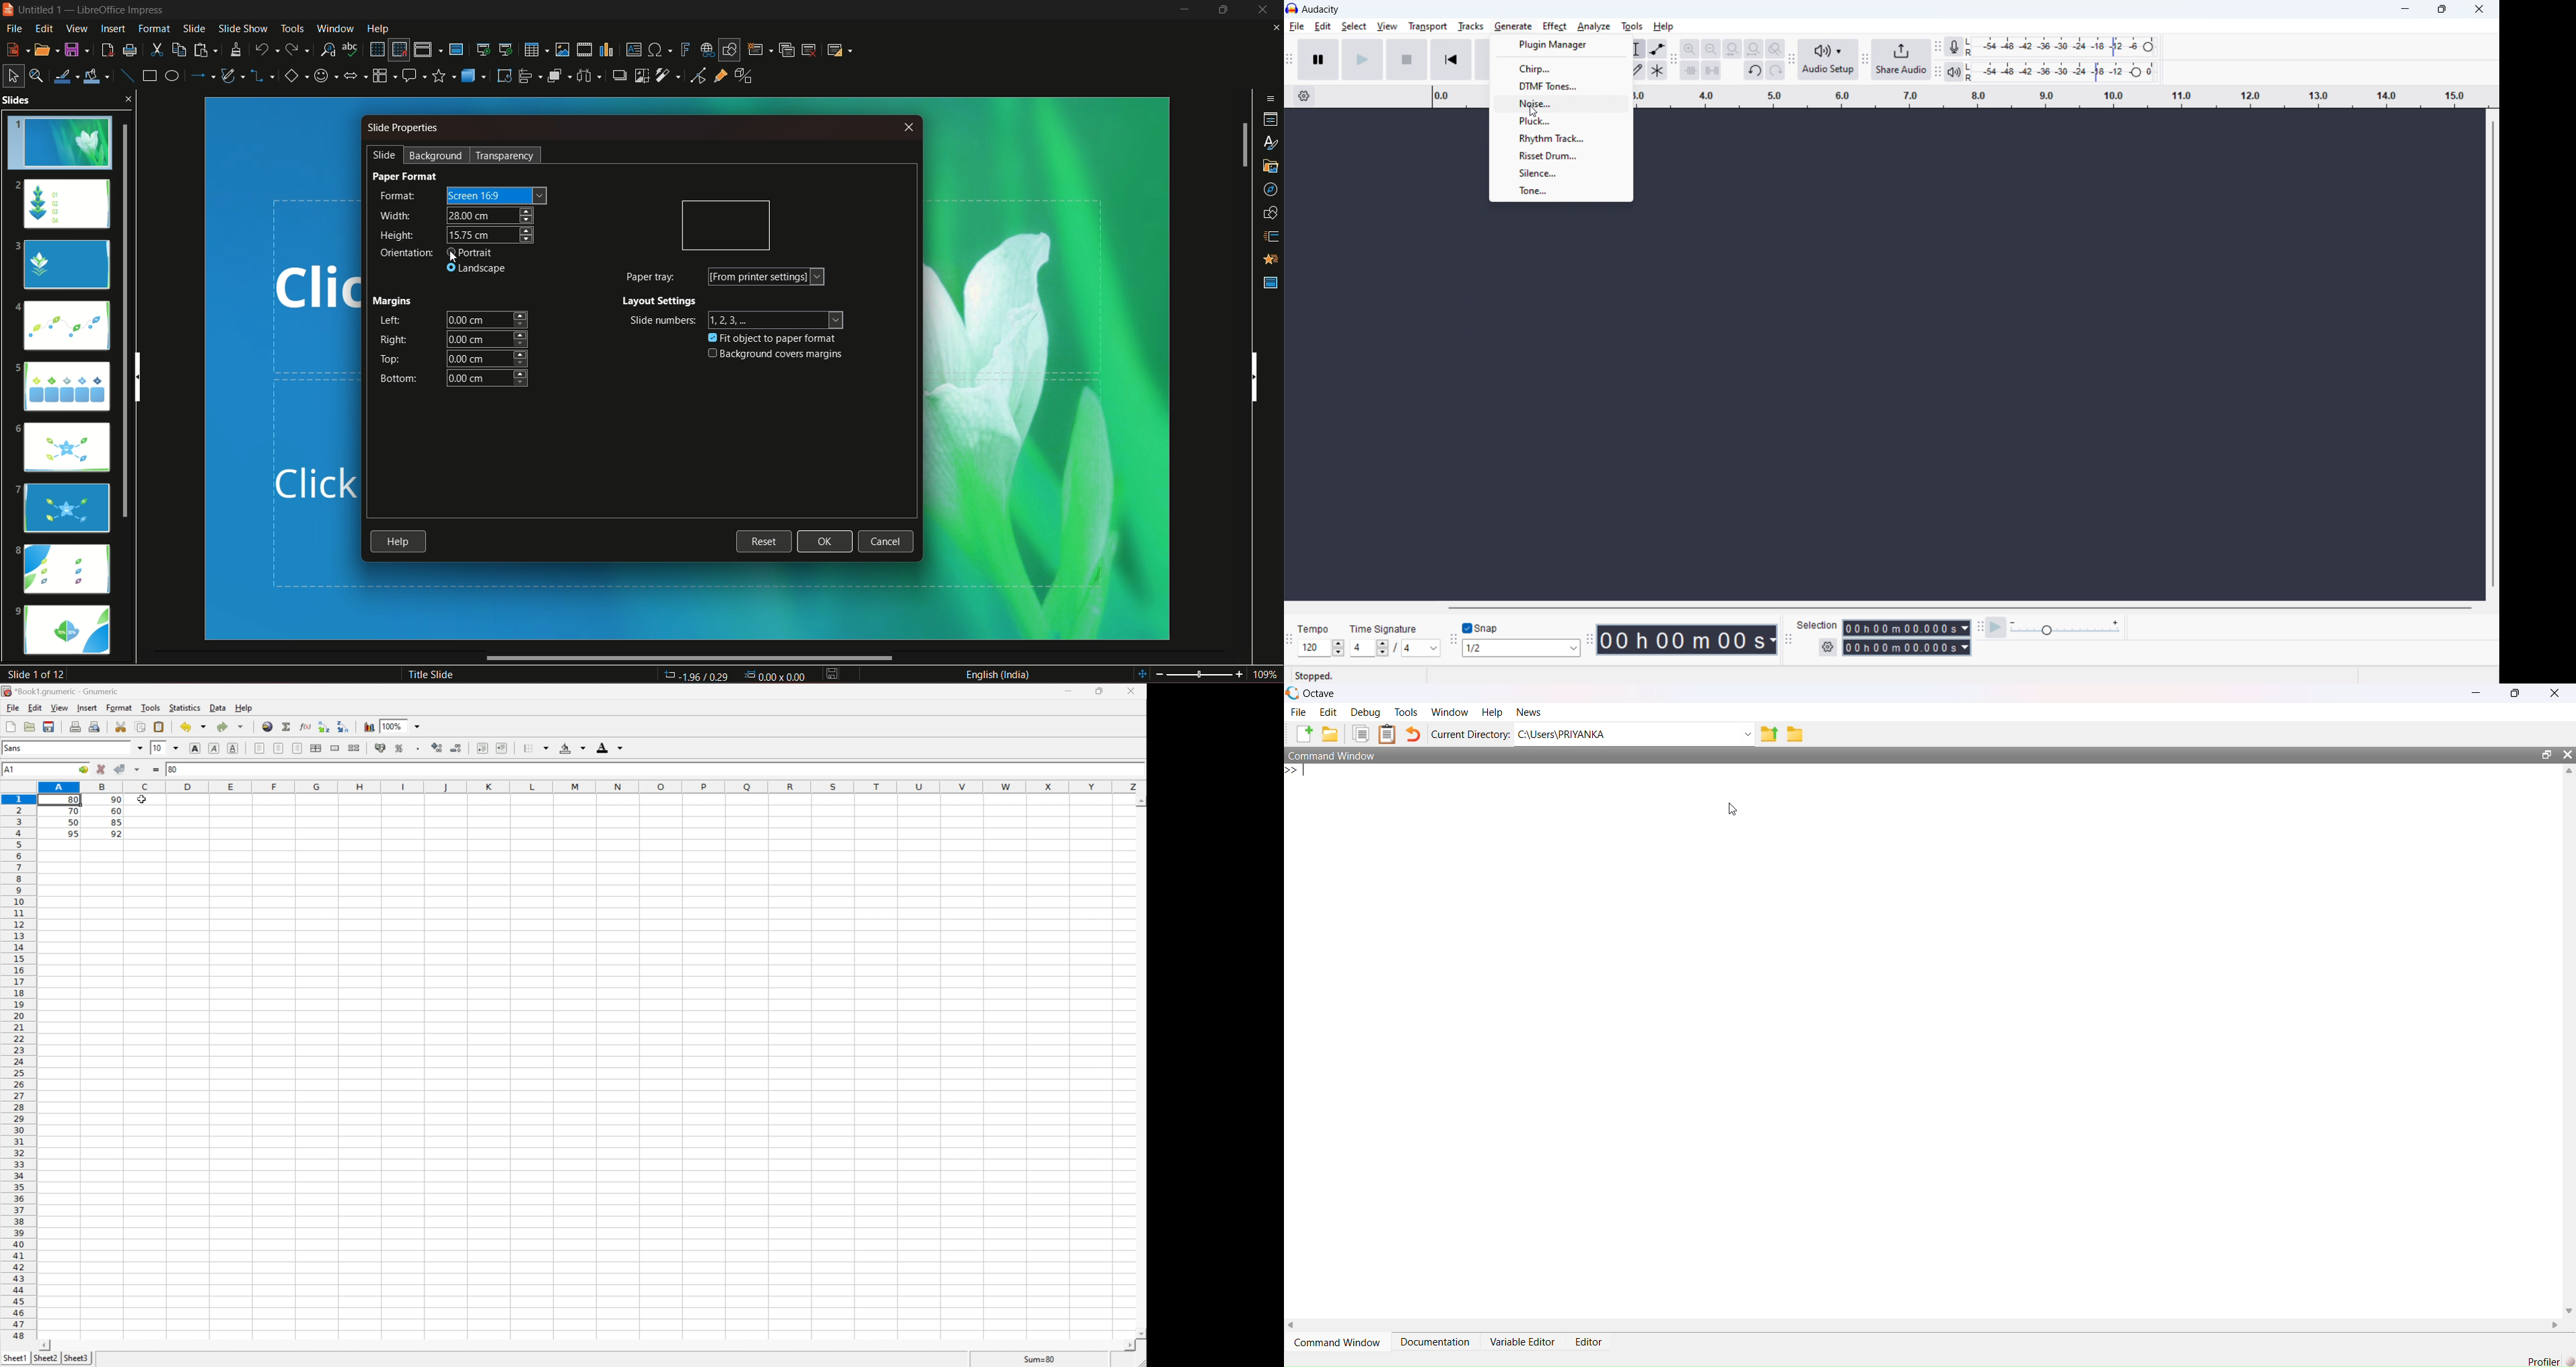  Describe the element at coordinates (420, 746) in the screenshot. I see `Set the format of the selected cells to include a thousands separator` at that location.